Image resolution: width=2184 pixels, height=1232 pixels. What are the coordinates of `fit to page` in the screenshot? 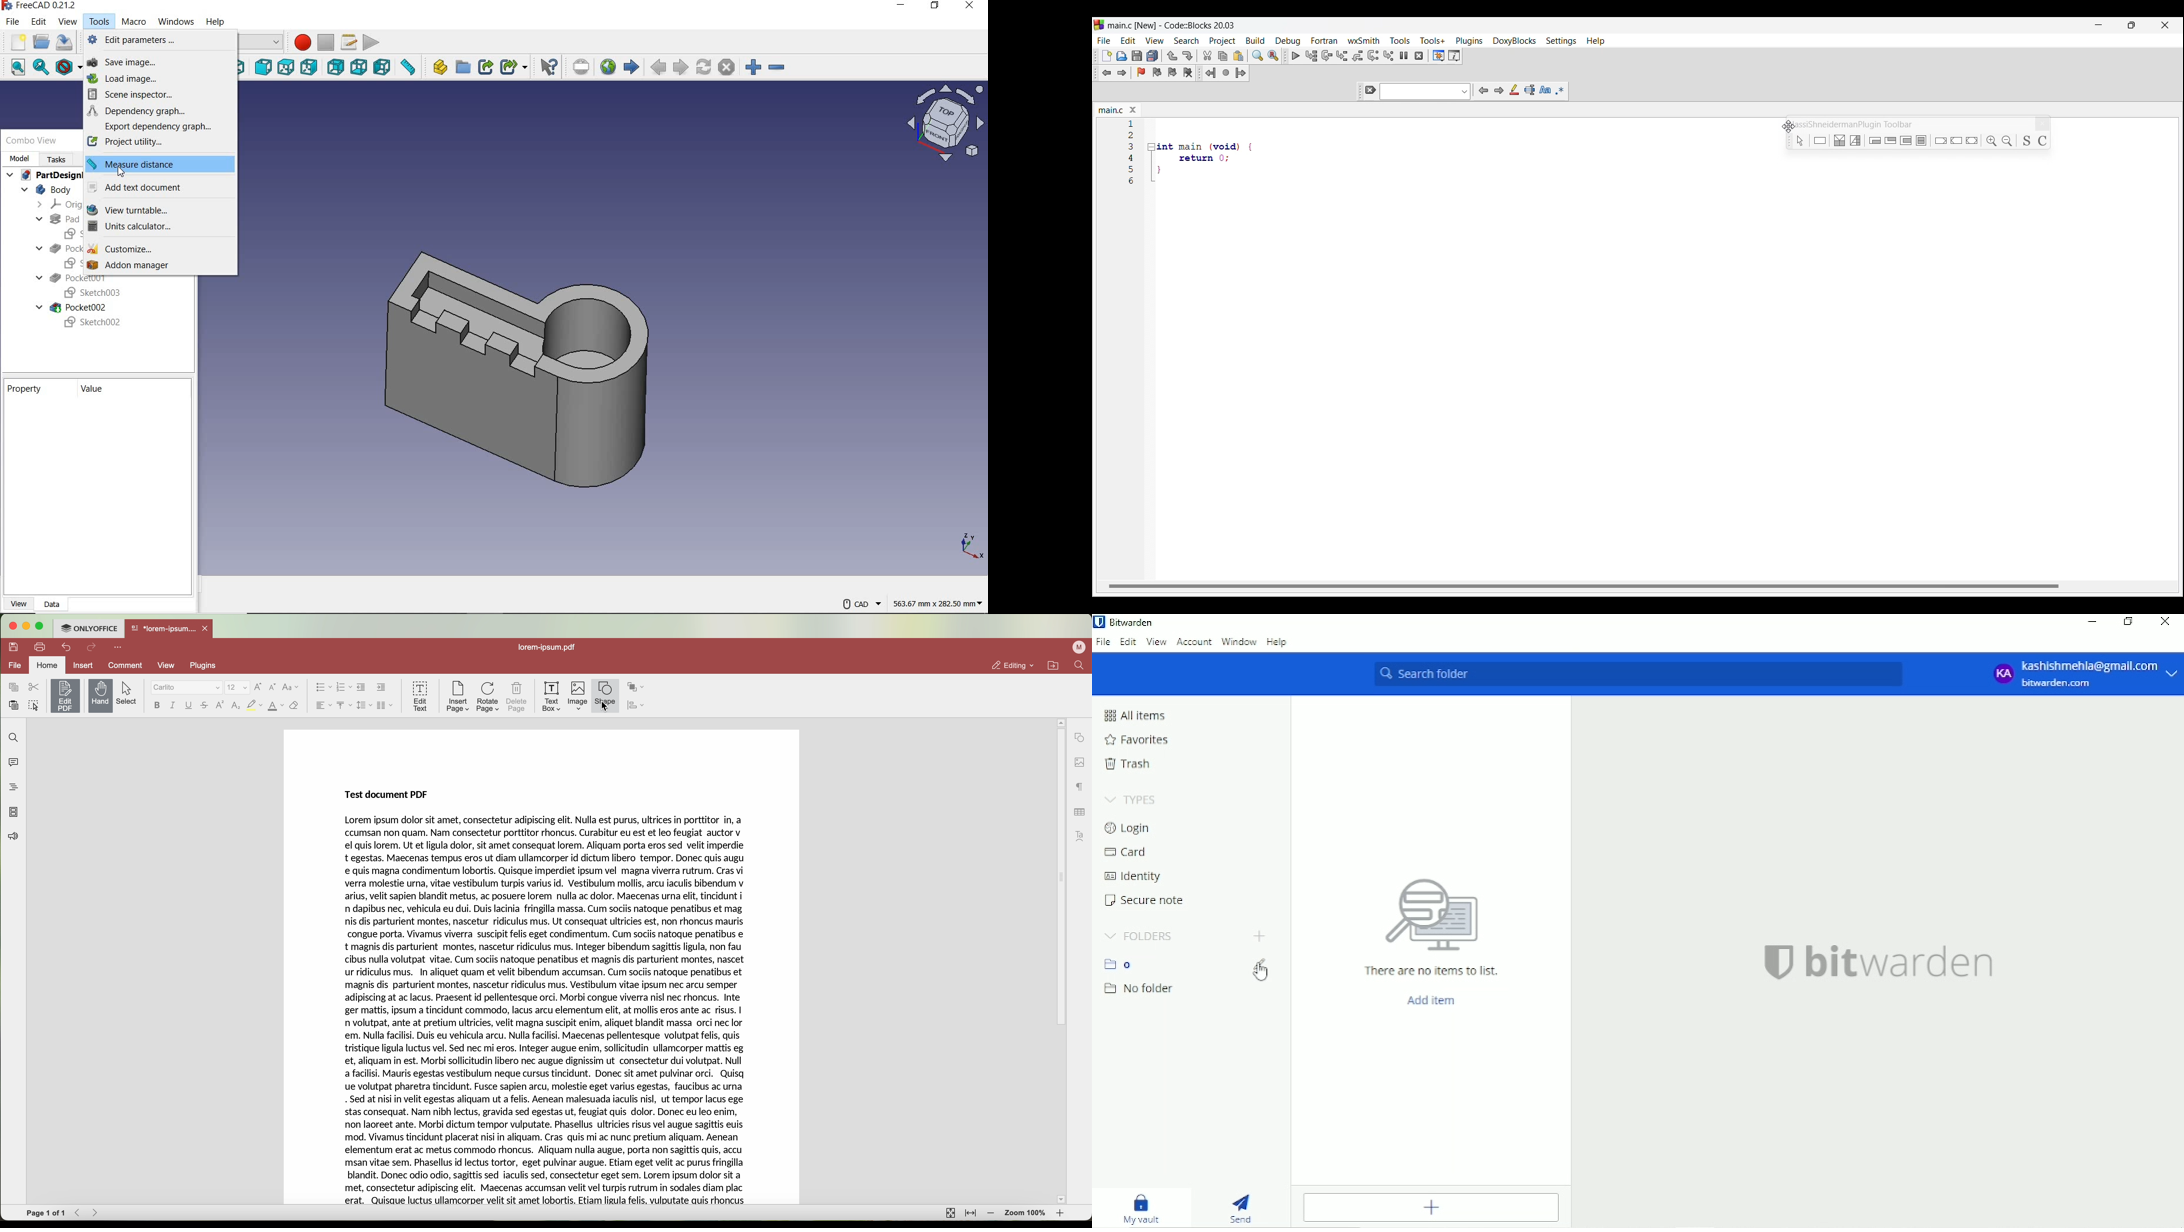 It's located at (949, 1213).